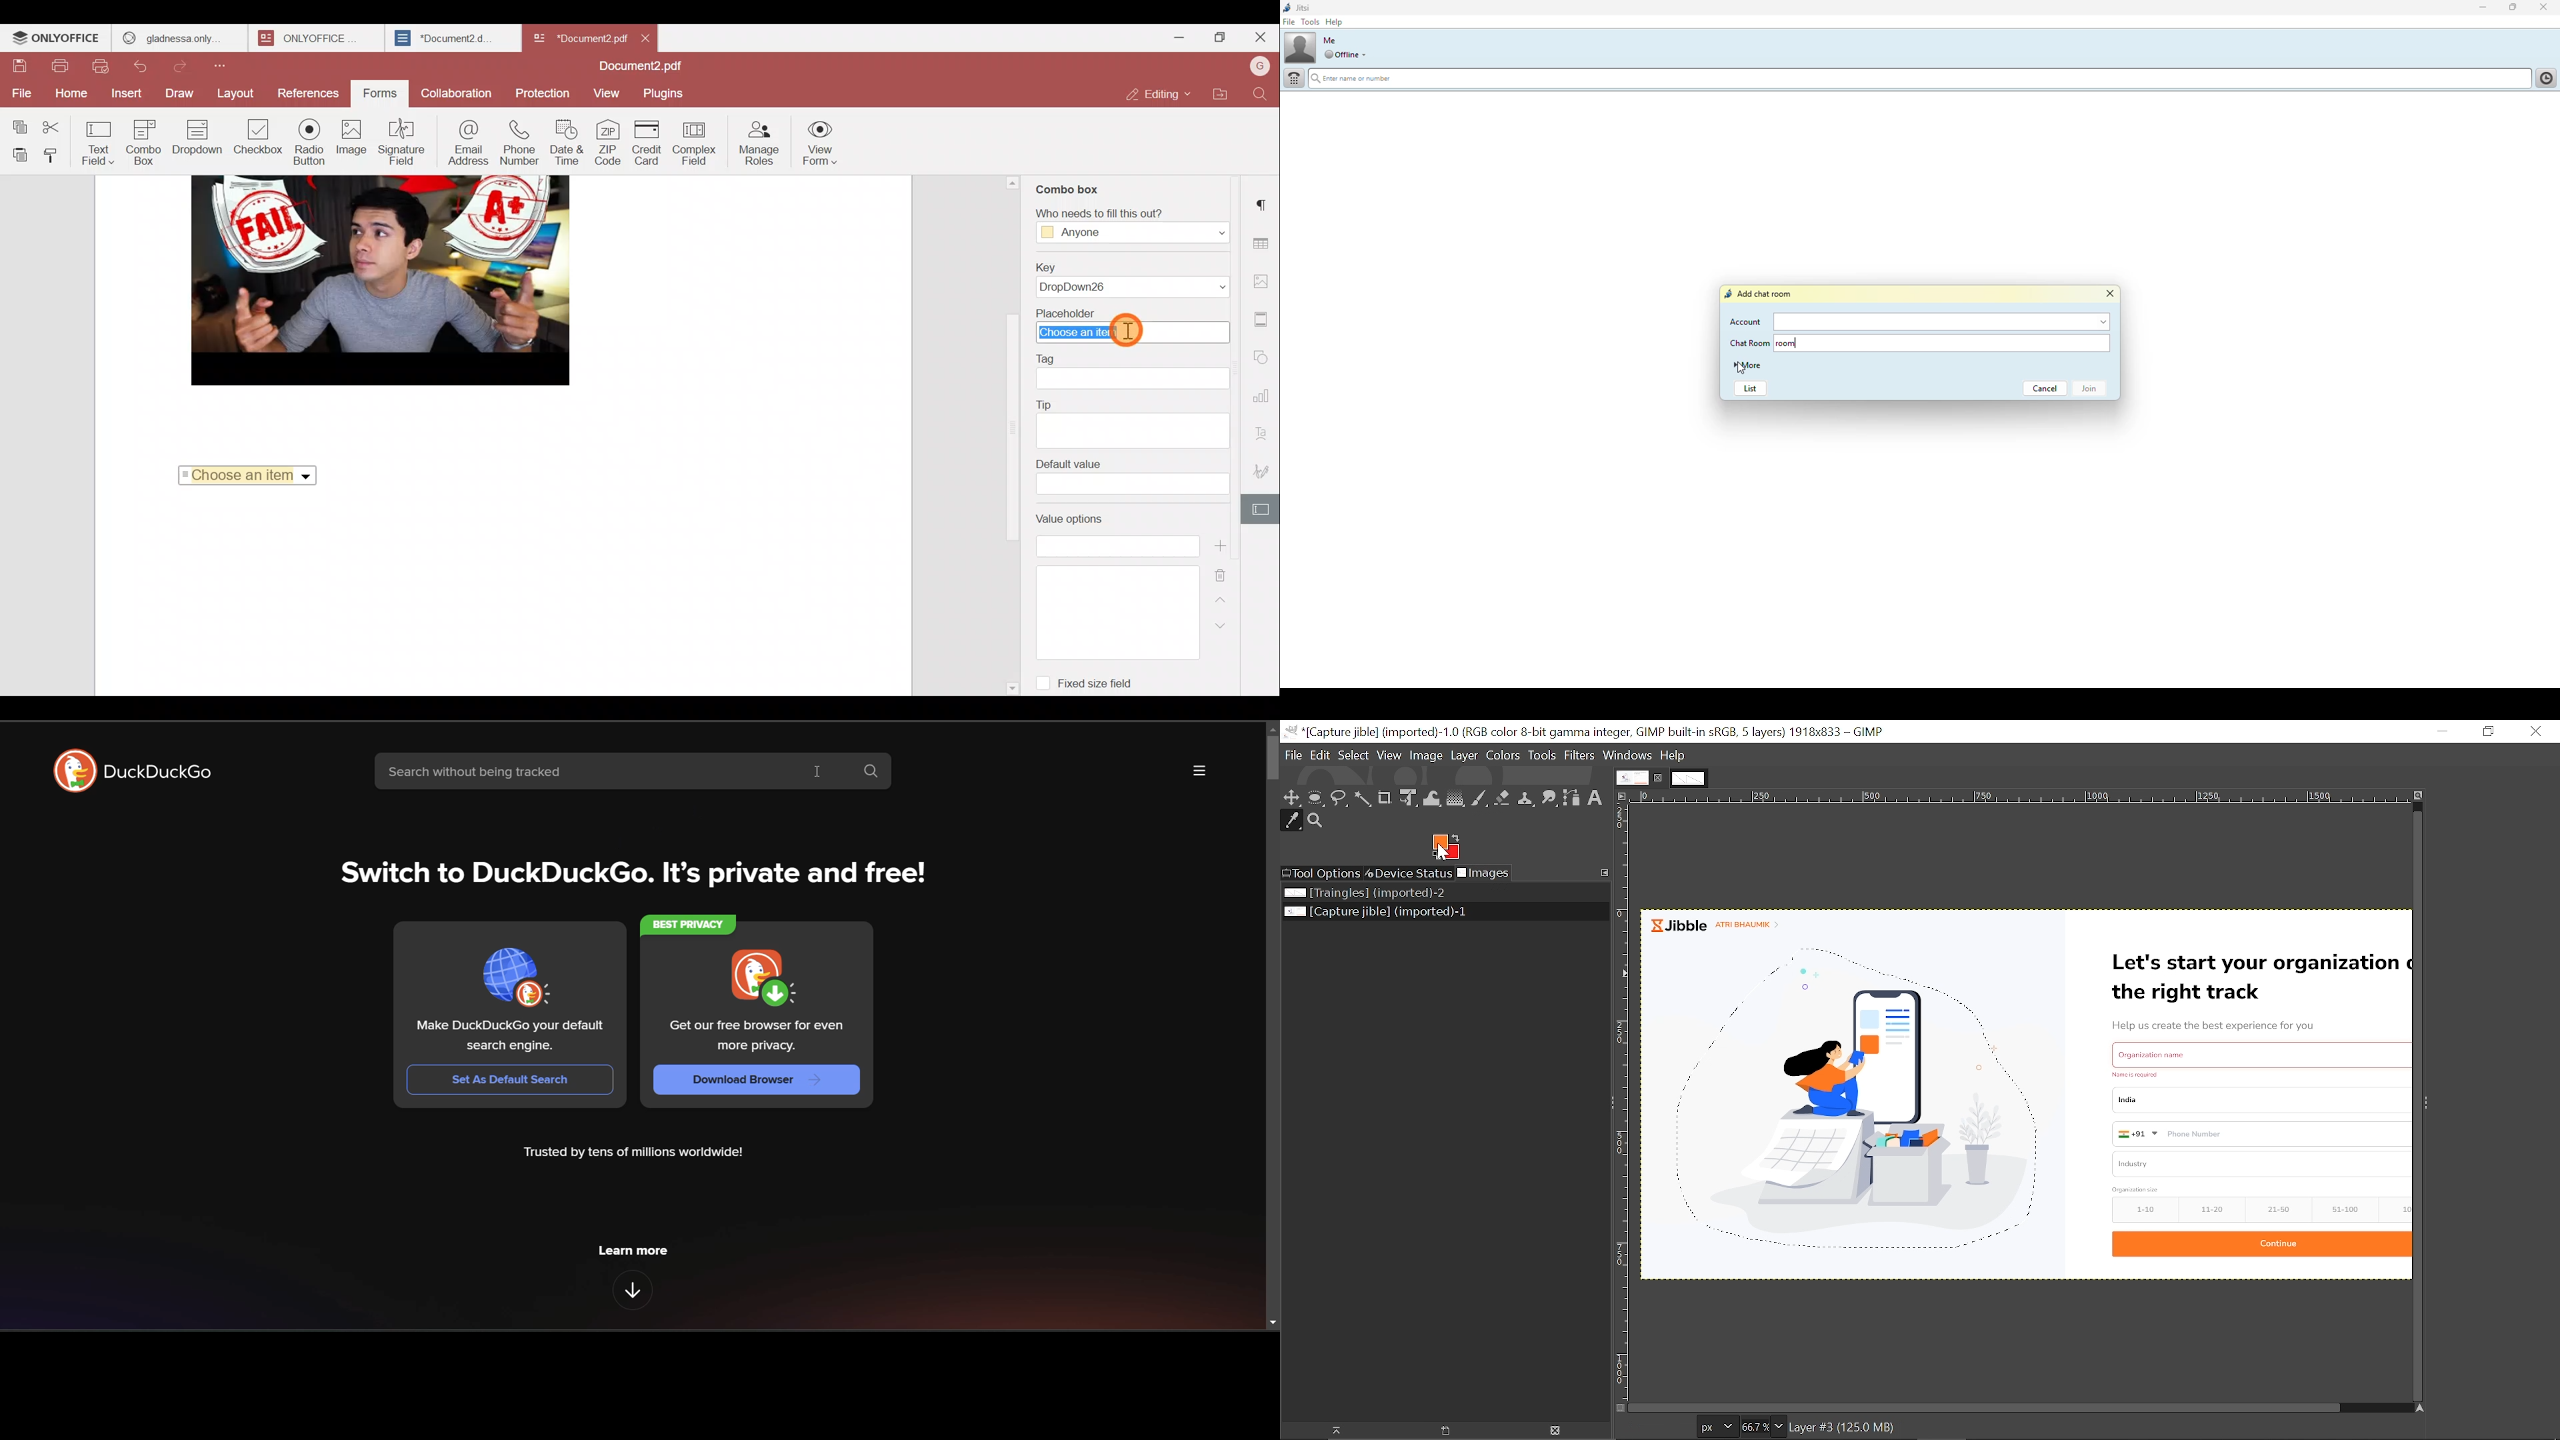 The image size is (2576, 1456). Describe the element at coordinates (1157, 95) in the screenshot. I see `Editing mode` at that location.